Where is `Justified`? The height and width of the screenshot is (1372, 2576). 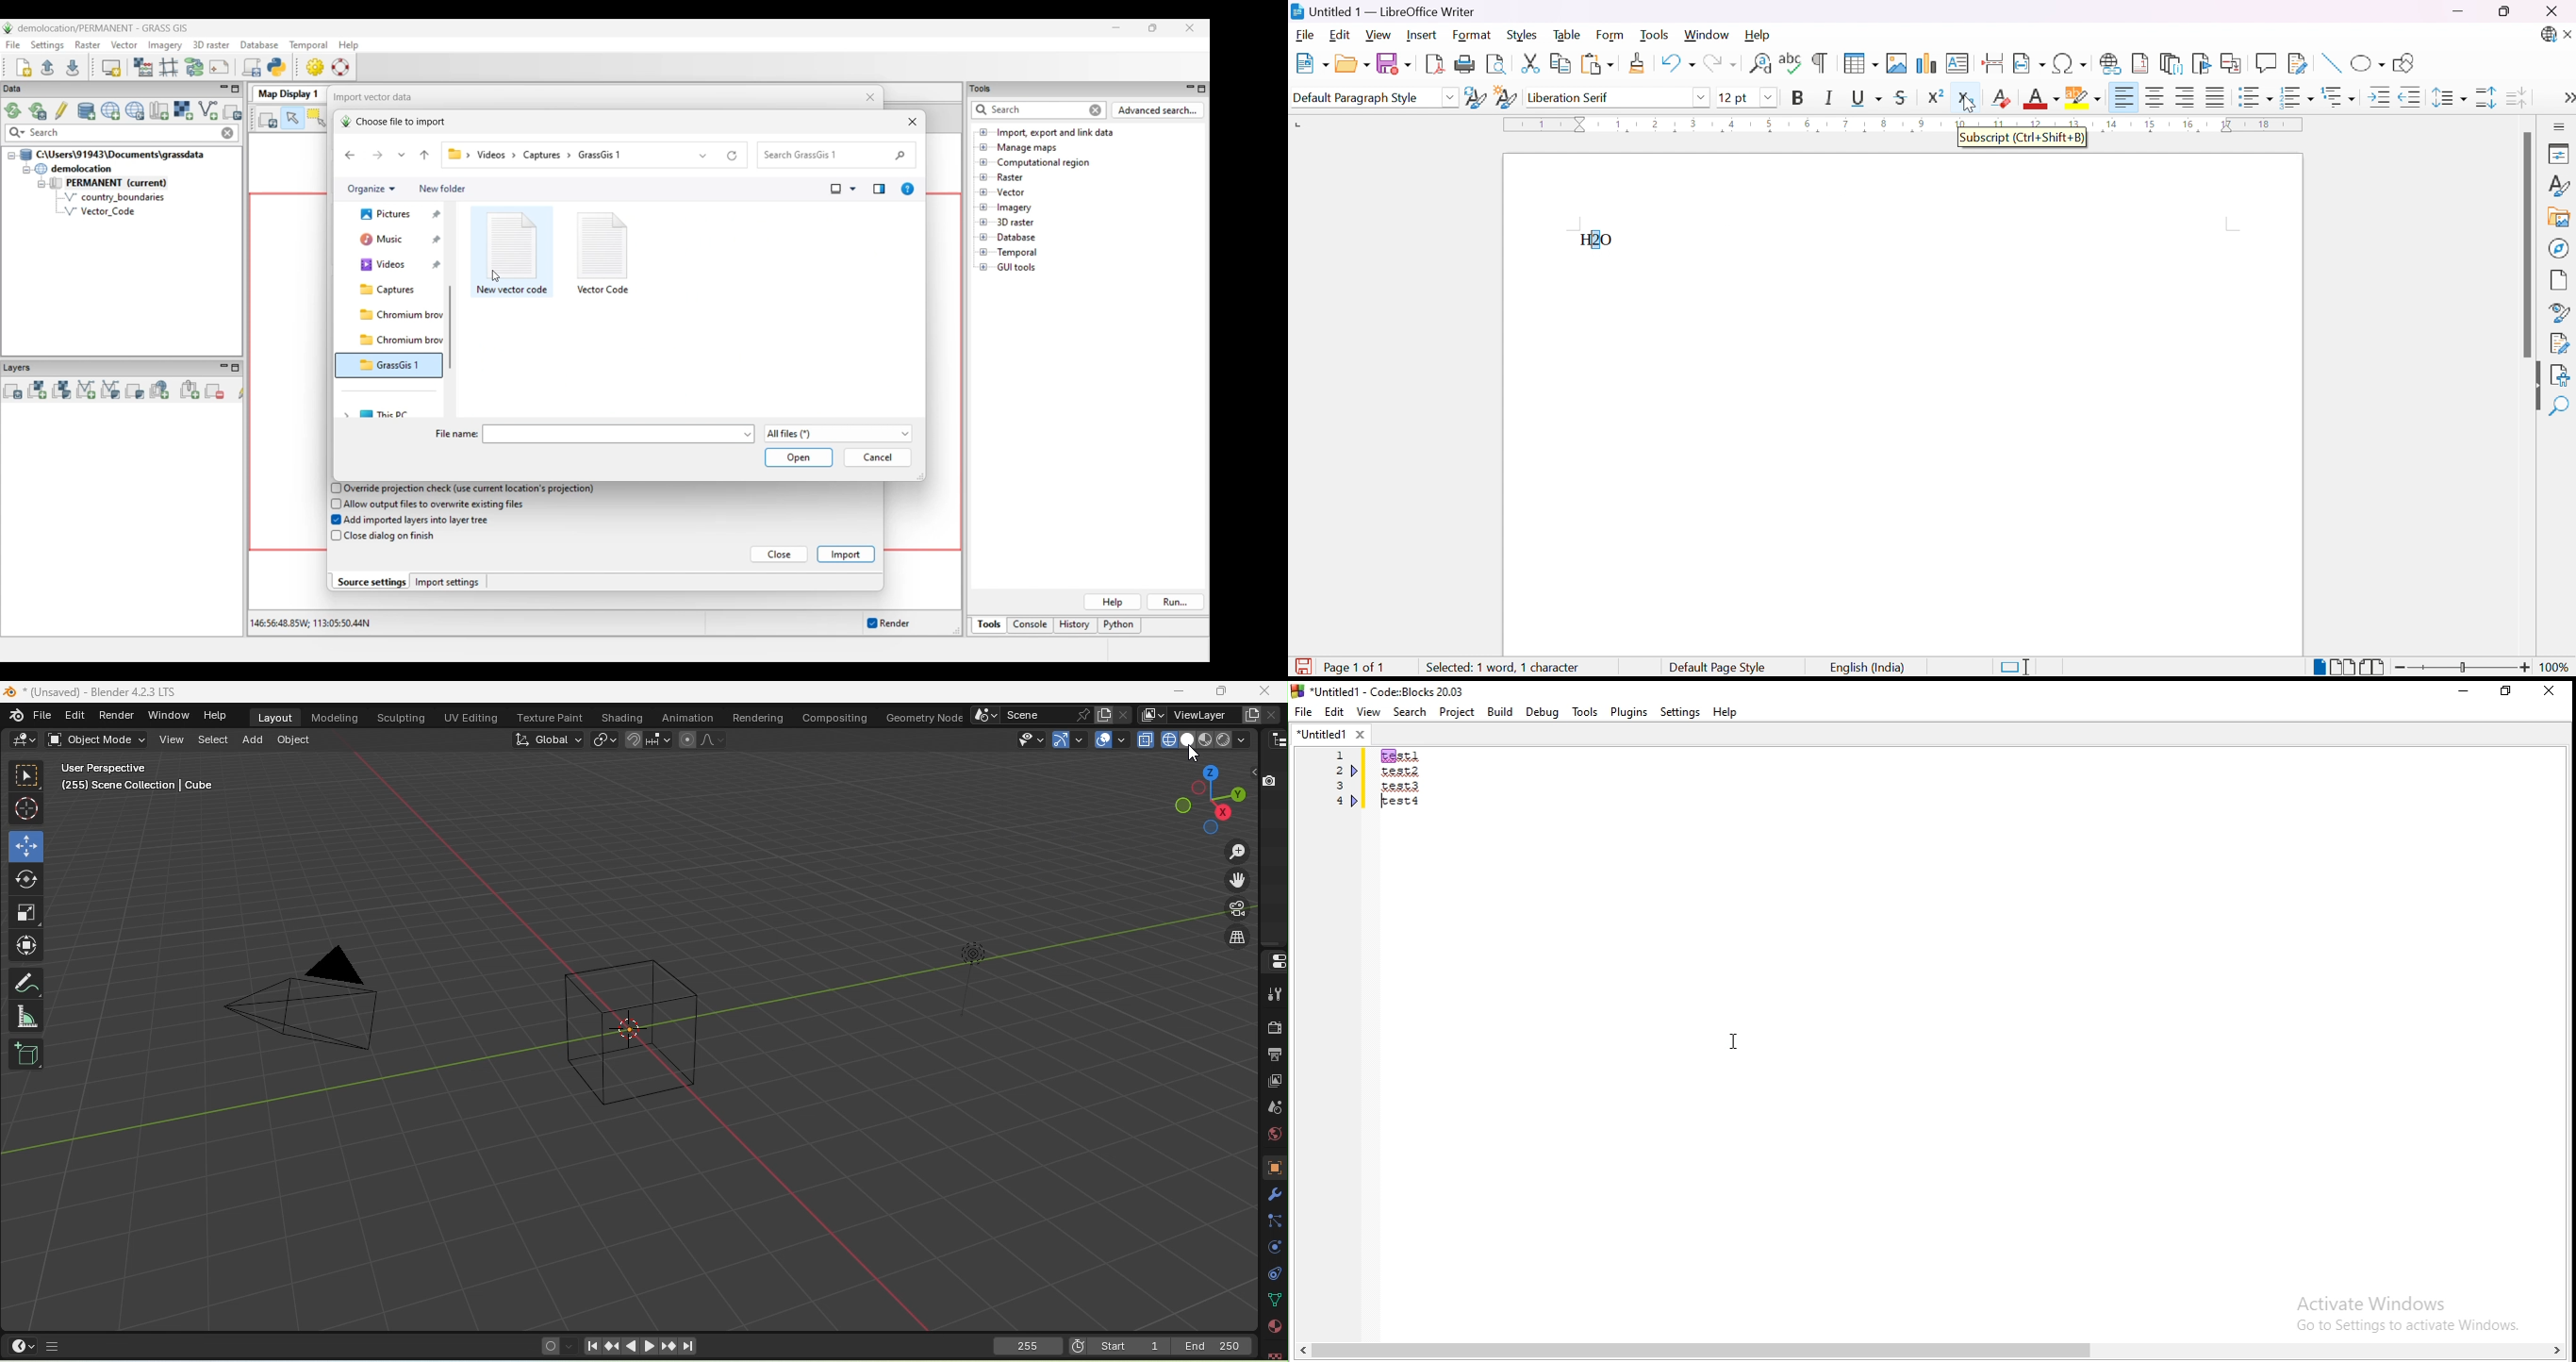 Justified is located at coordinates (2216, 96).